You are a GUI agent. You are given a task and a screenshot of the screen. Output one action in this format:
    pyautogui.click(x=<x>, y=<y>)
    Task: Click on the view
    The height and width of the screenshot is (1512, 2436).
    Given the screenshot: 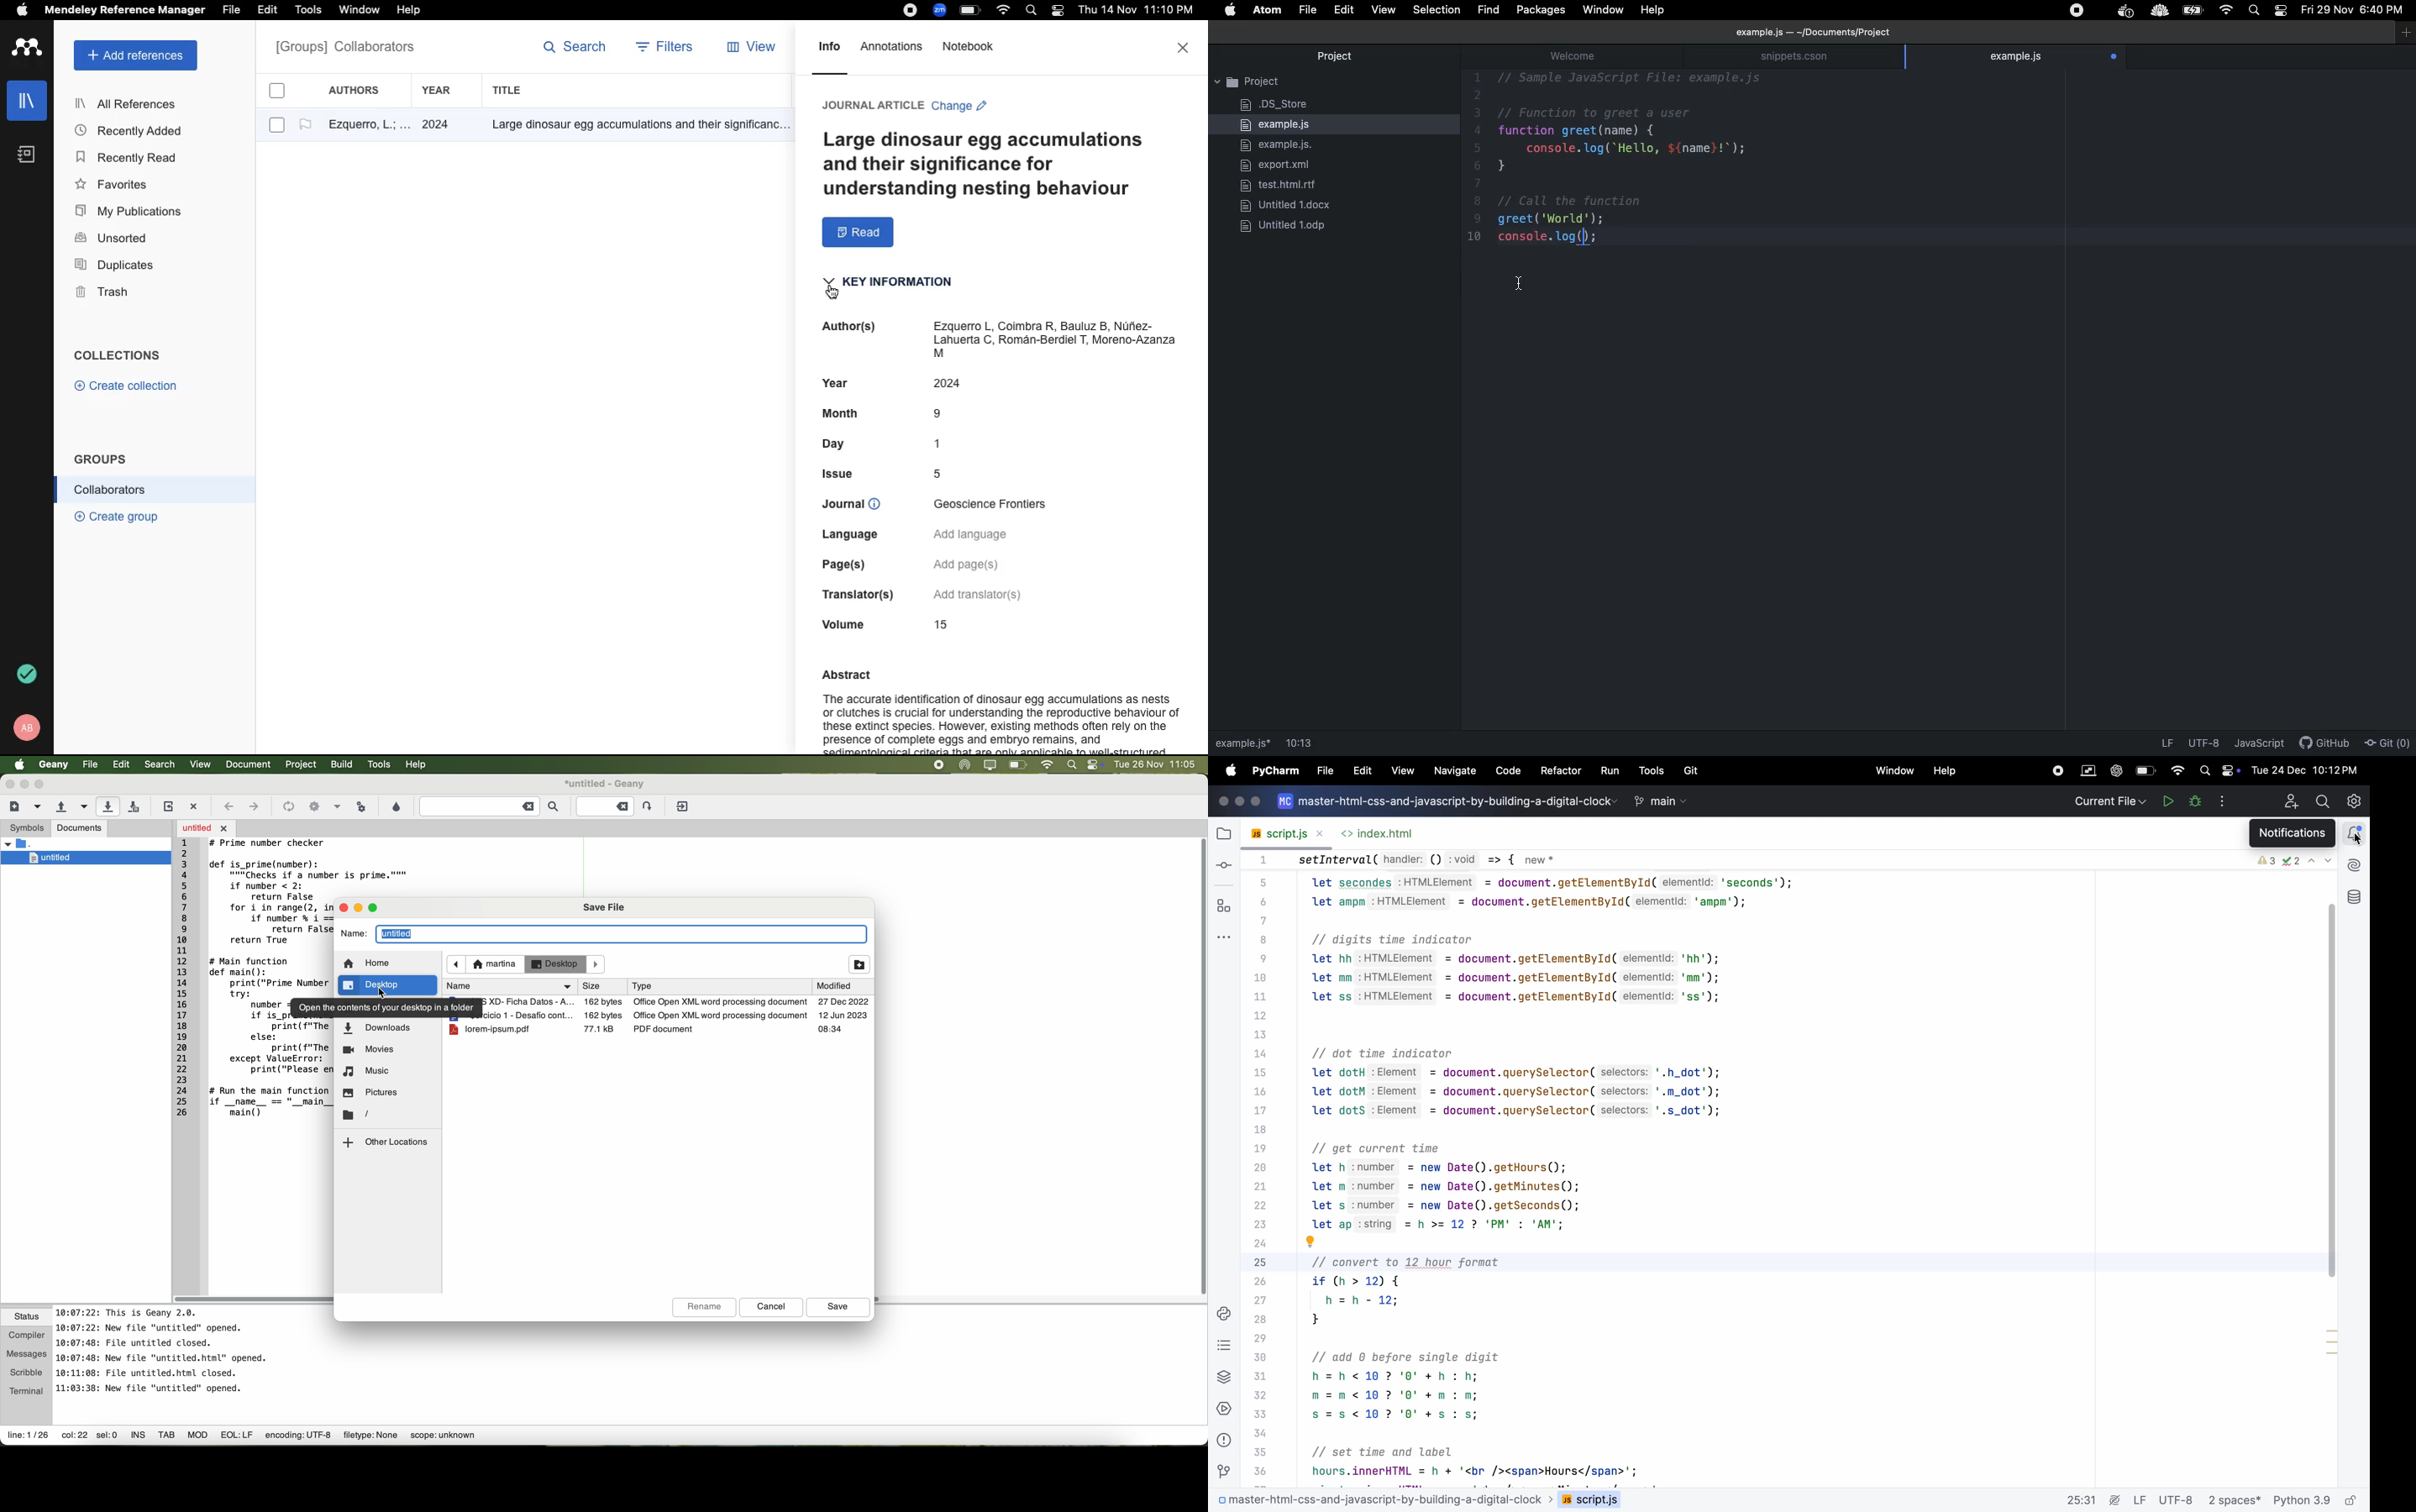 What is the action you would take?
    pyautogui.click(x=755, y=50)
    